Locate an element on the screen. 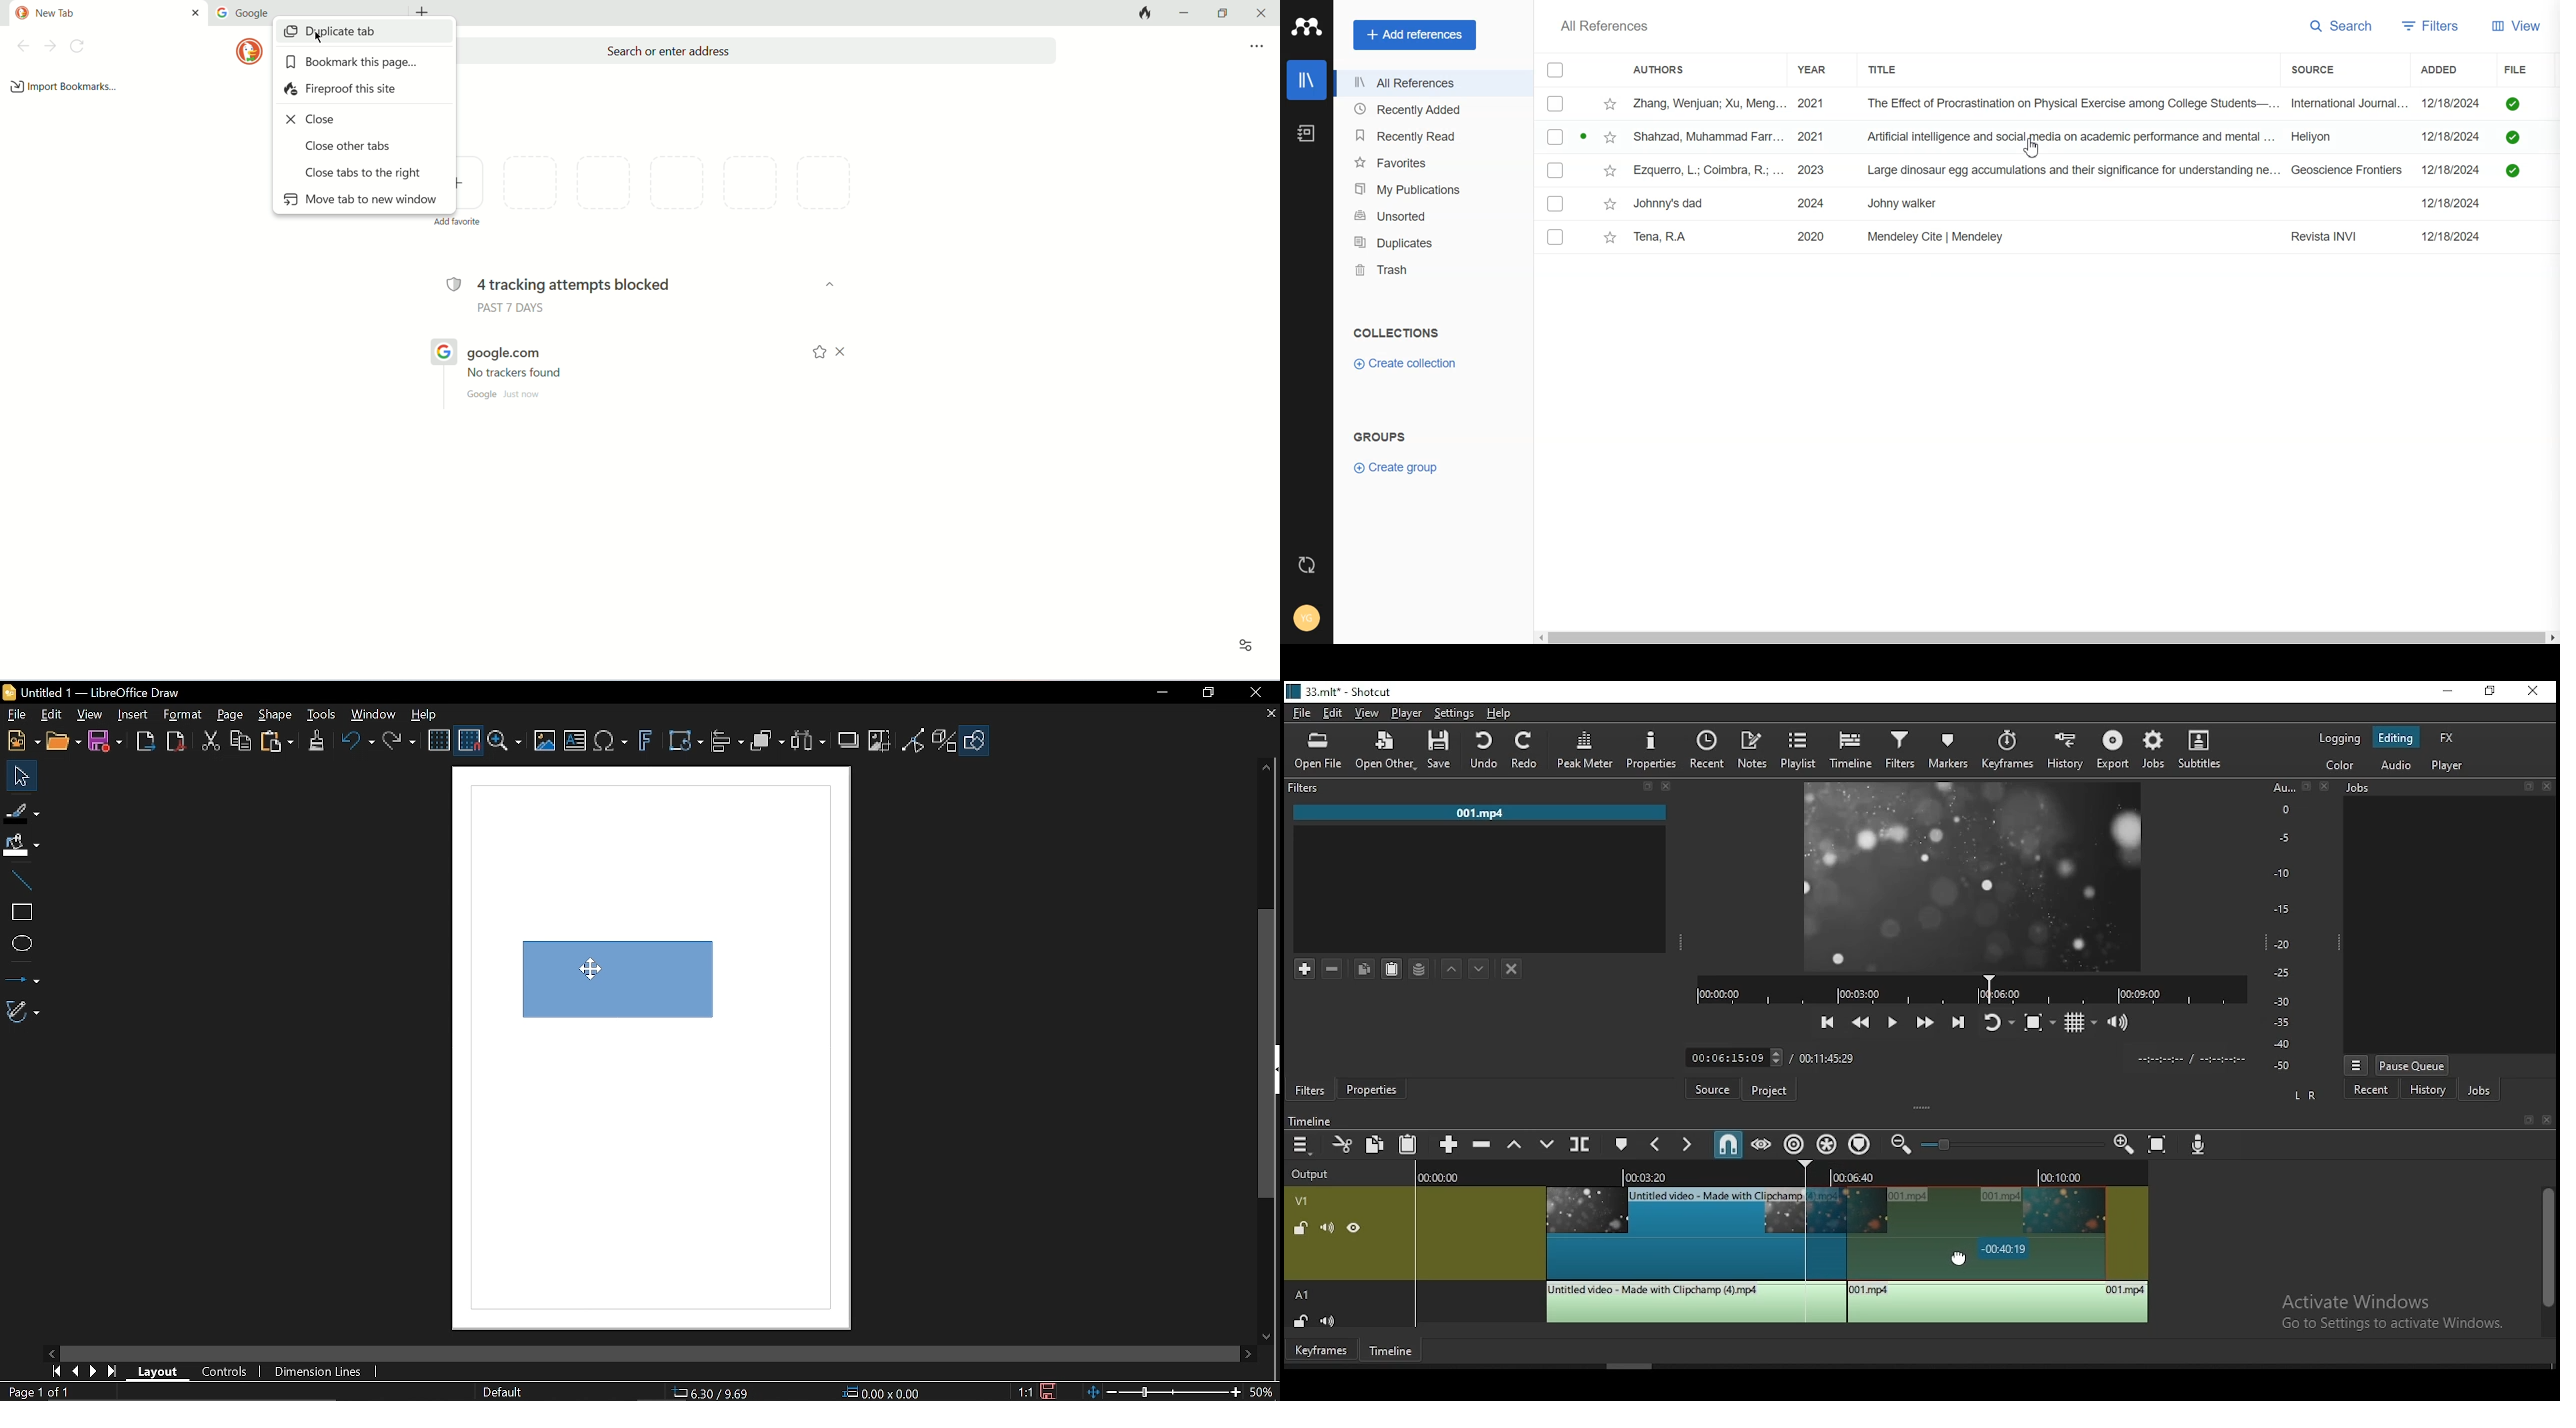 This screenshot has width=2576, height=1428. copy is located at coordinates (1379, 1144).